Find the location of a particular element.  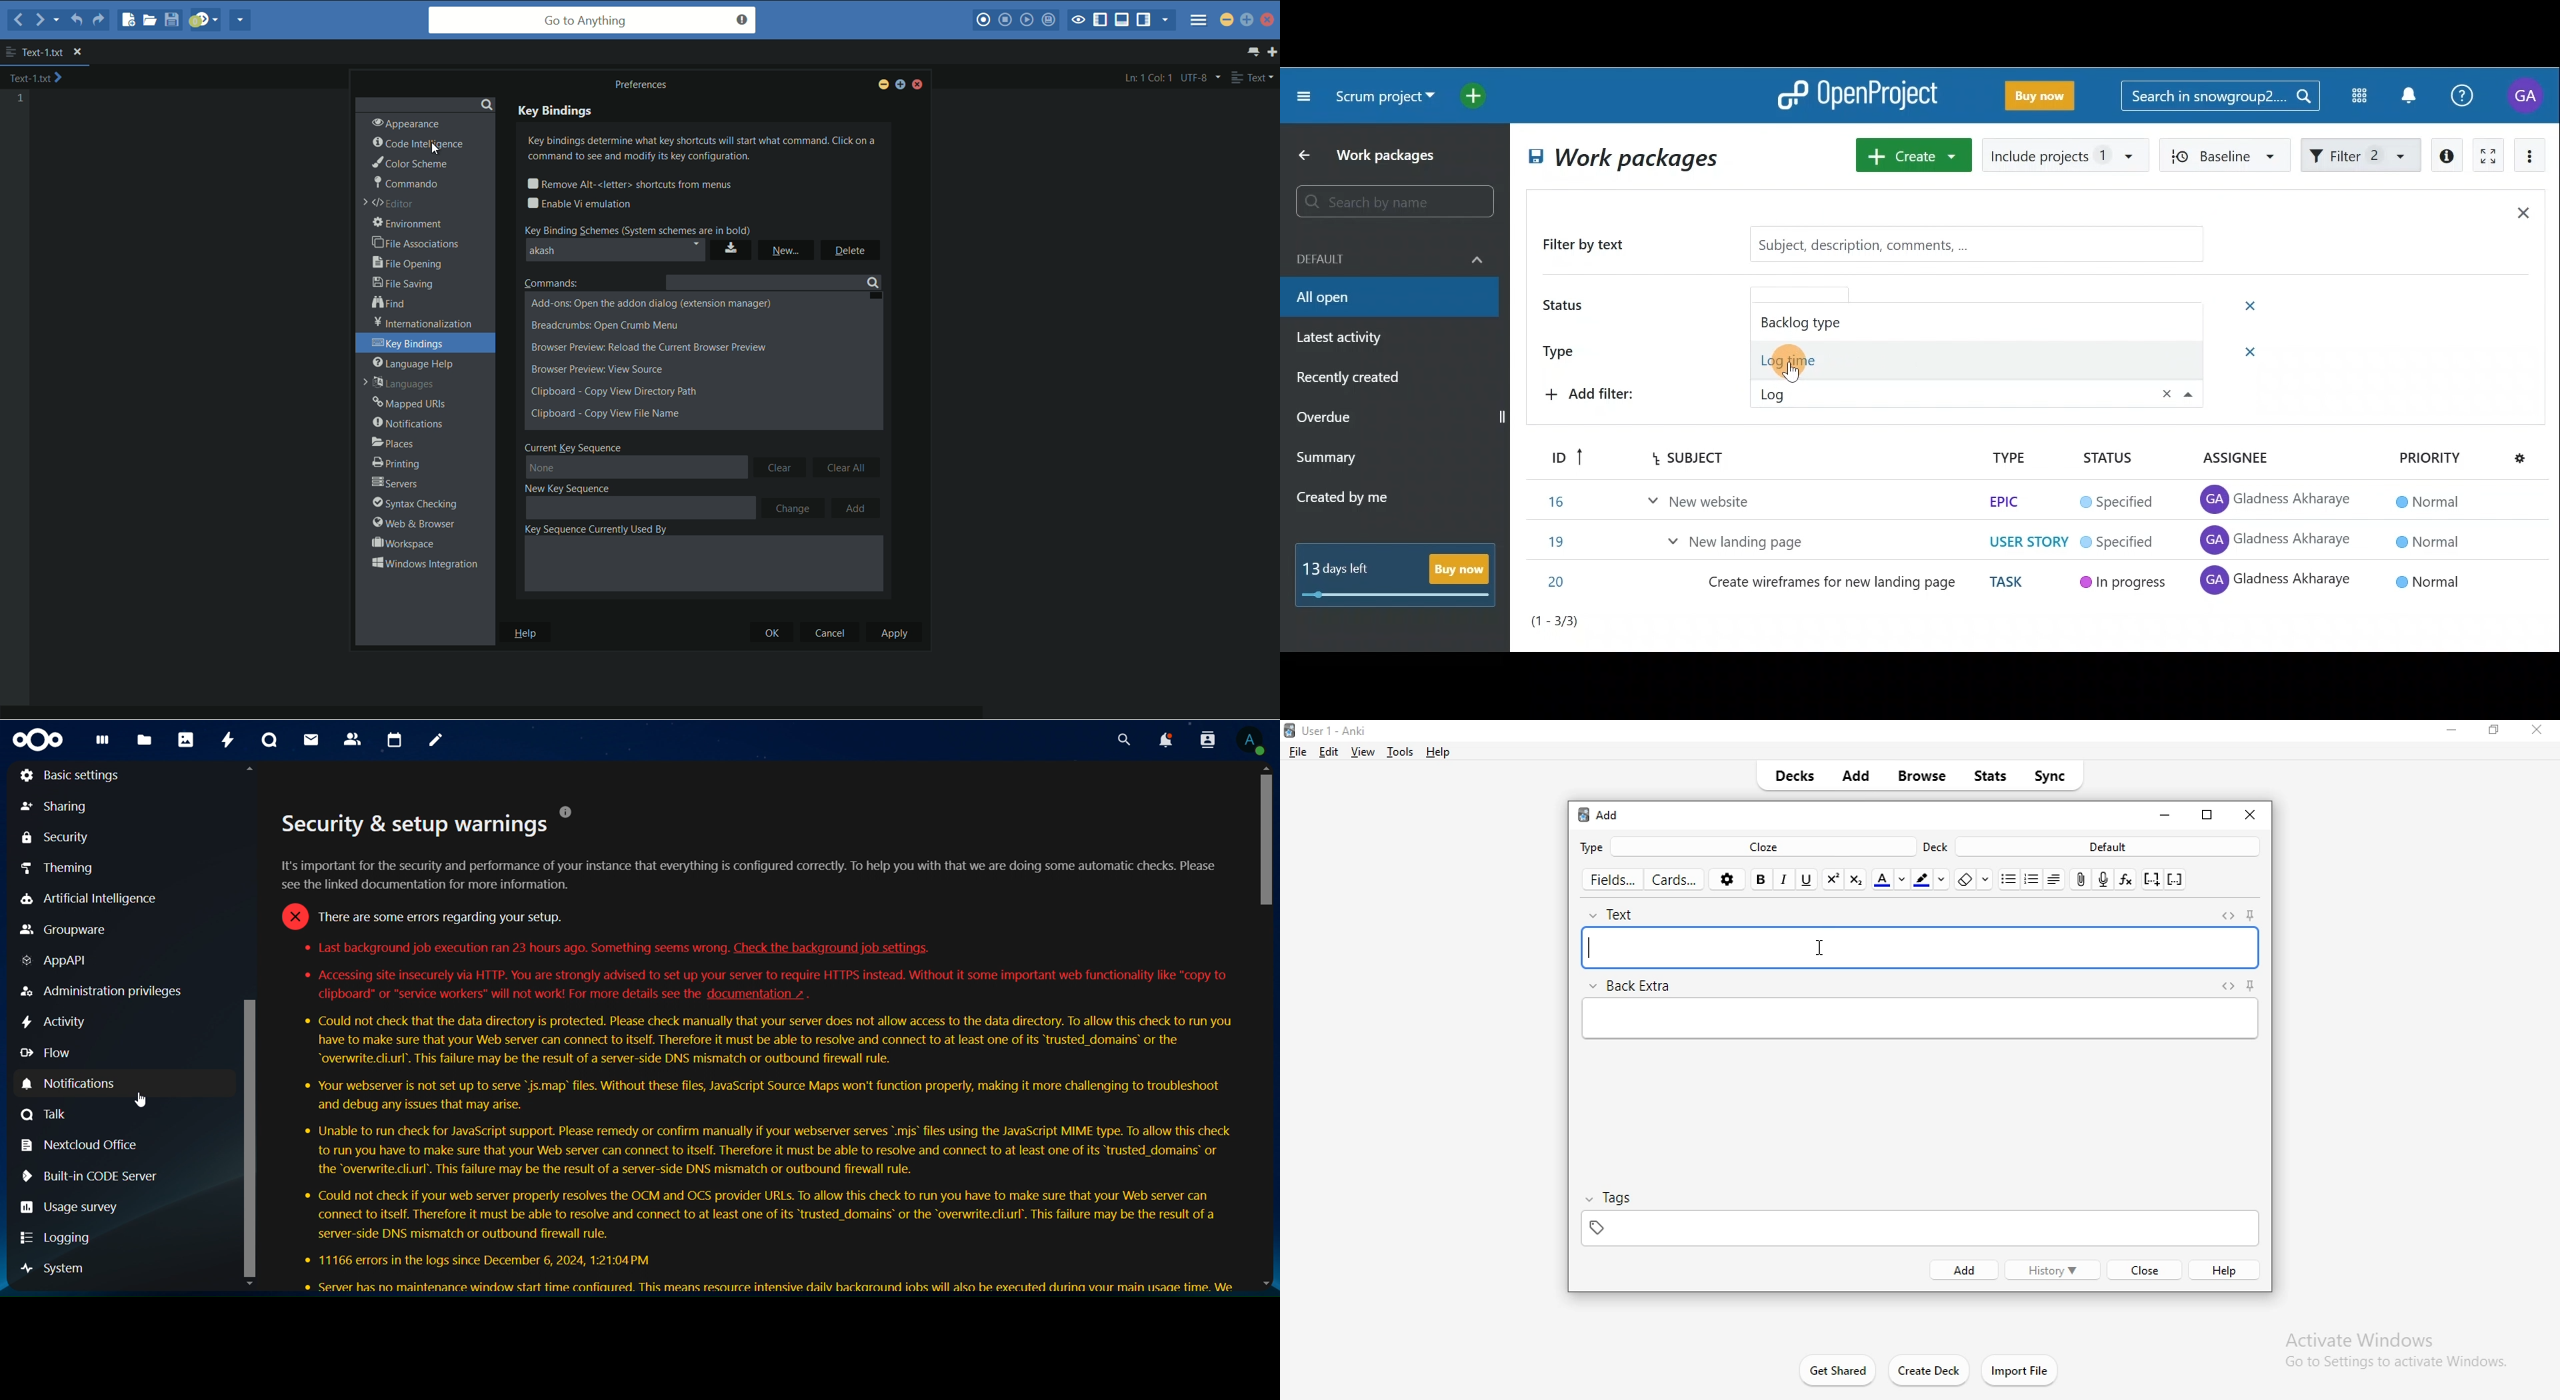

administration privileges is located at coordinates (100, 991).